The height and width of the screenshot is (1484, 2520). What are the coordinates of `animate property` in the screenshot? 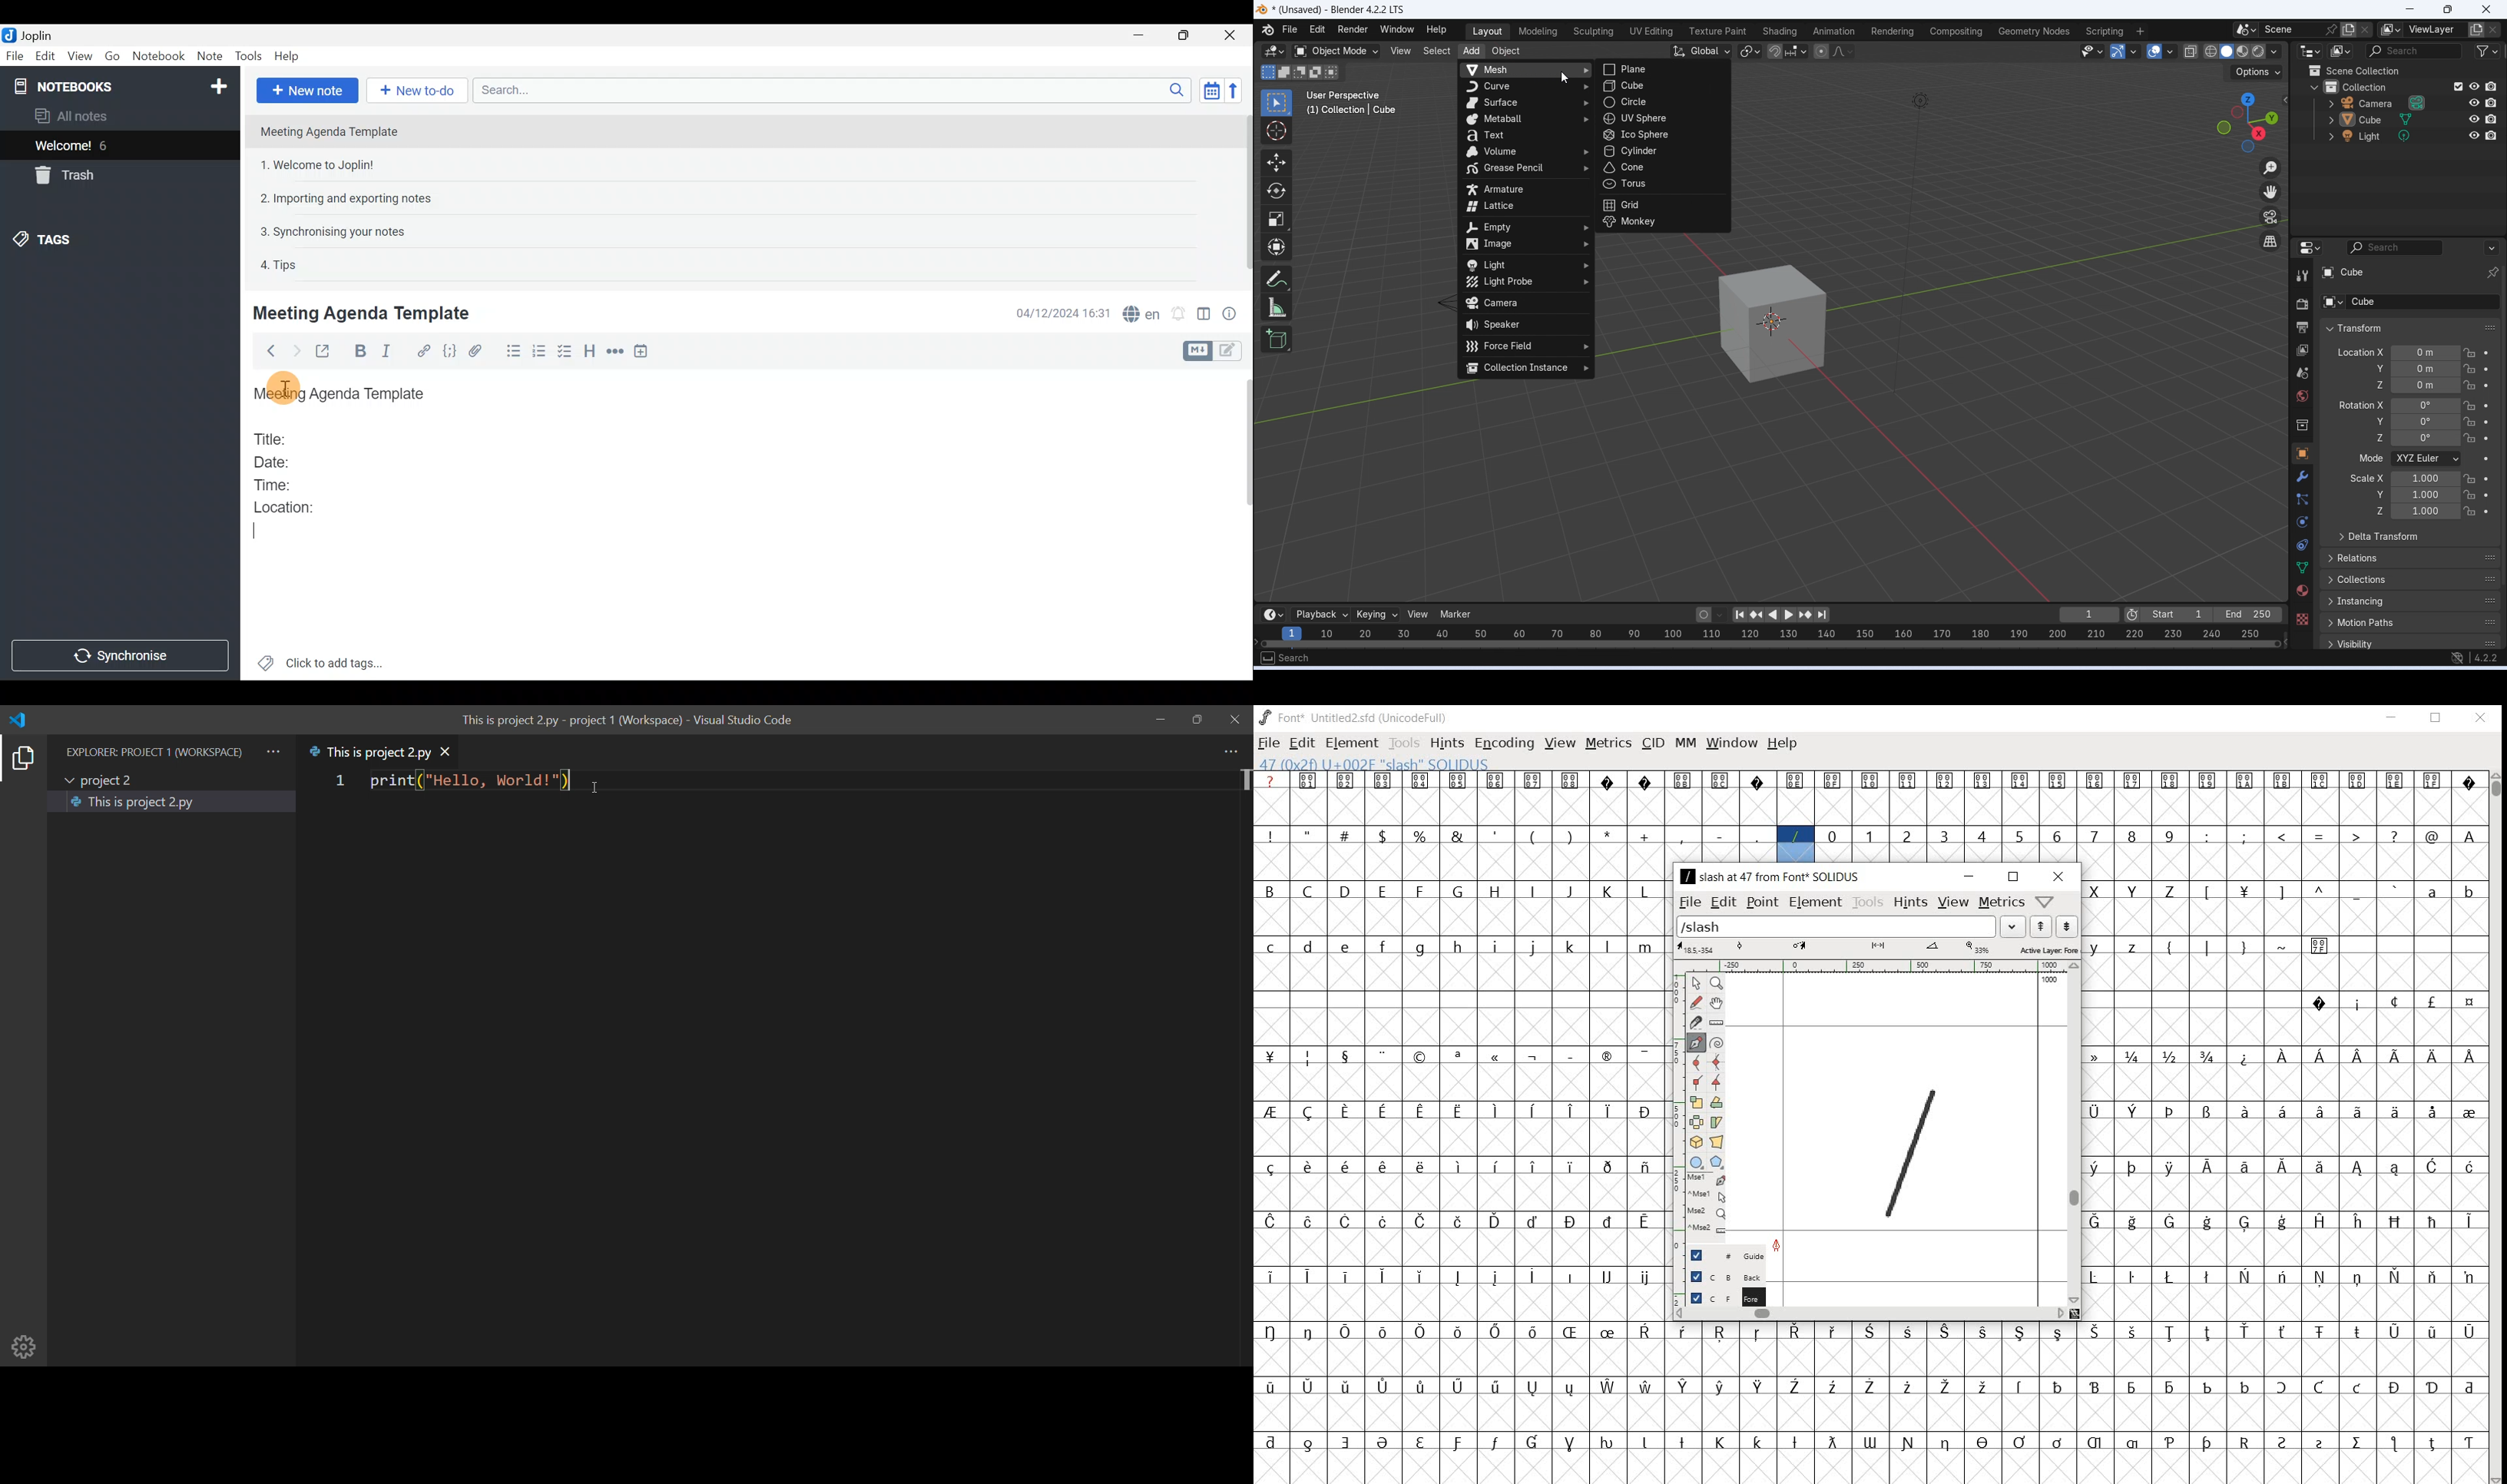 It's located at (2487, 353).